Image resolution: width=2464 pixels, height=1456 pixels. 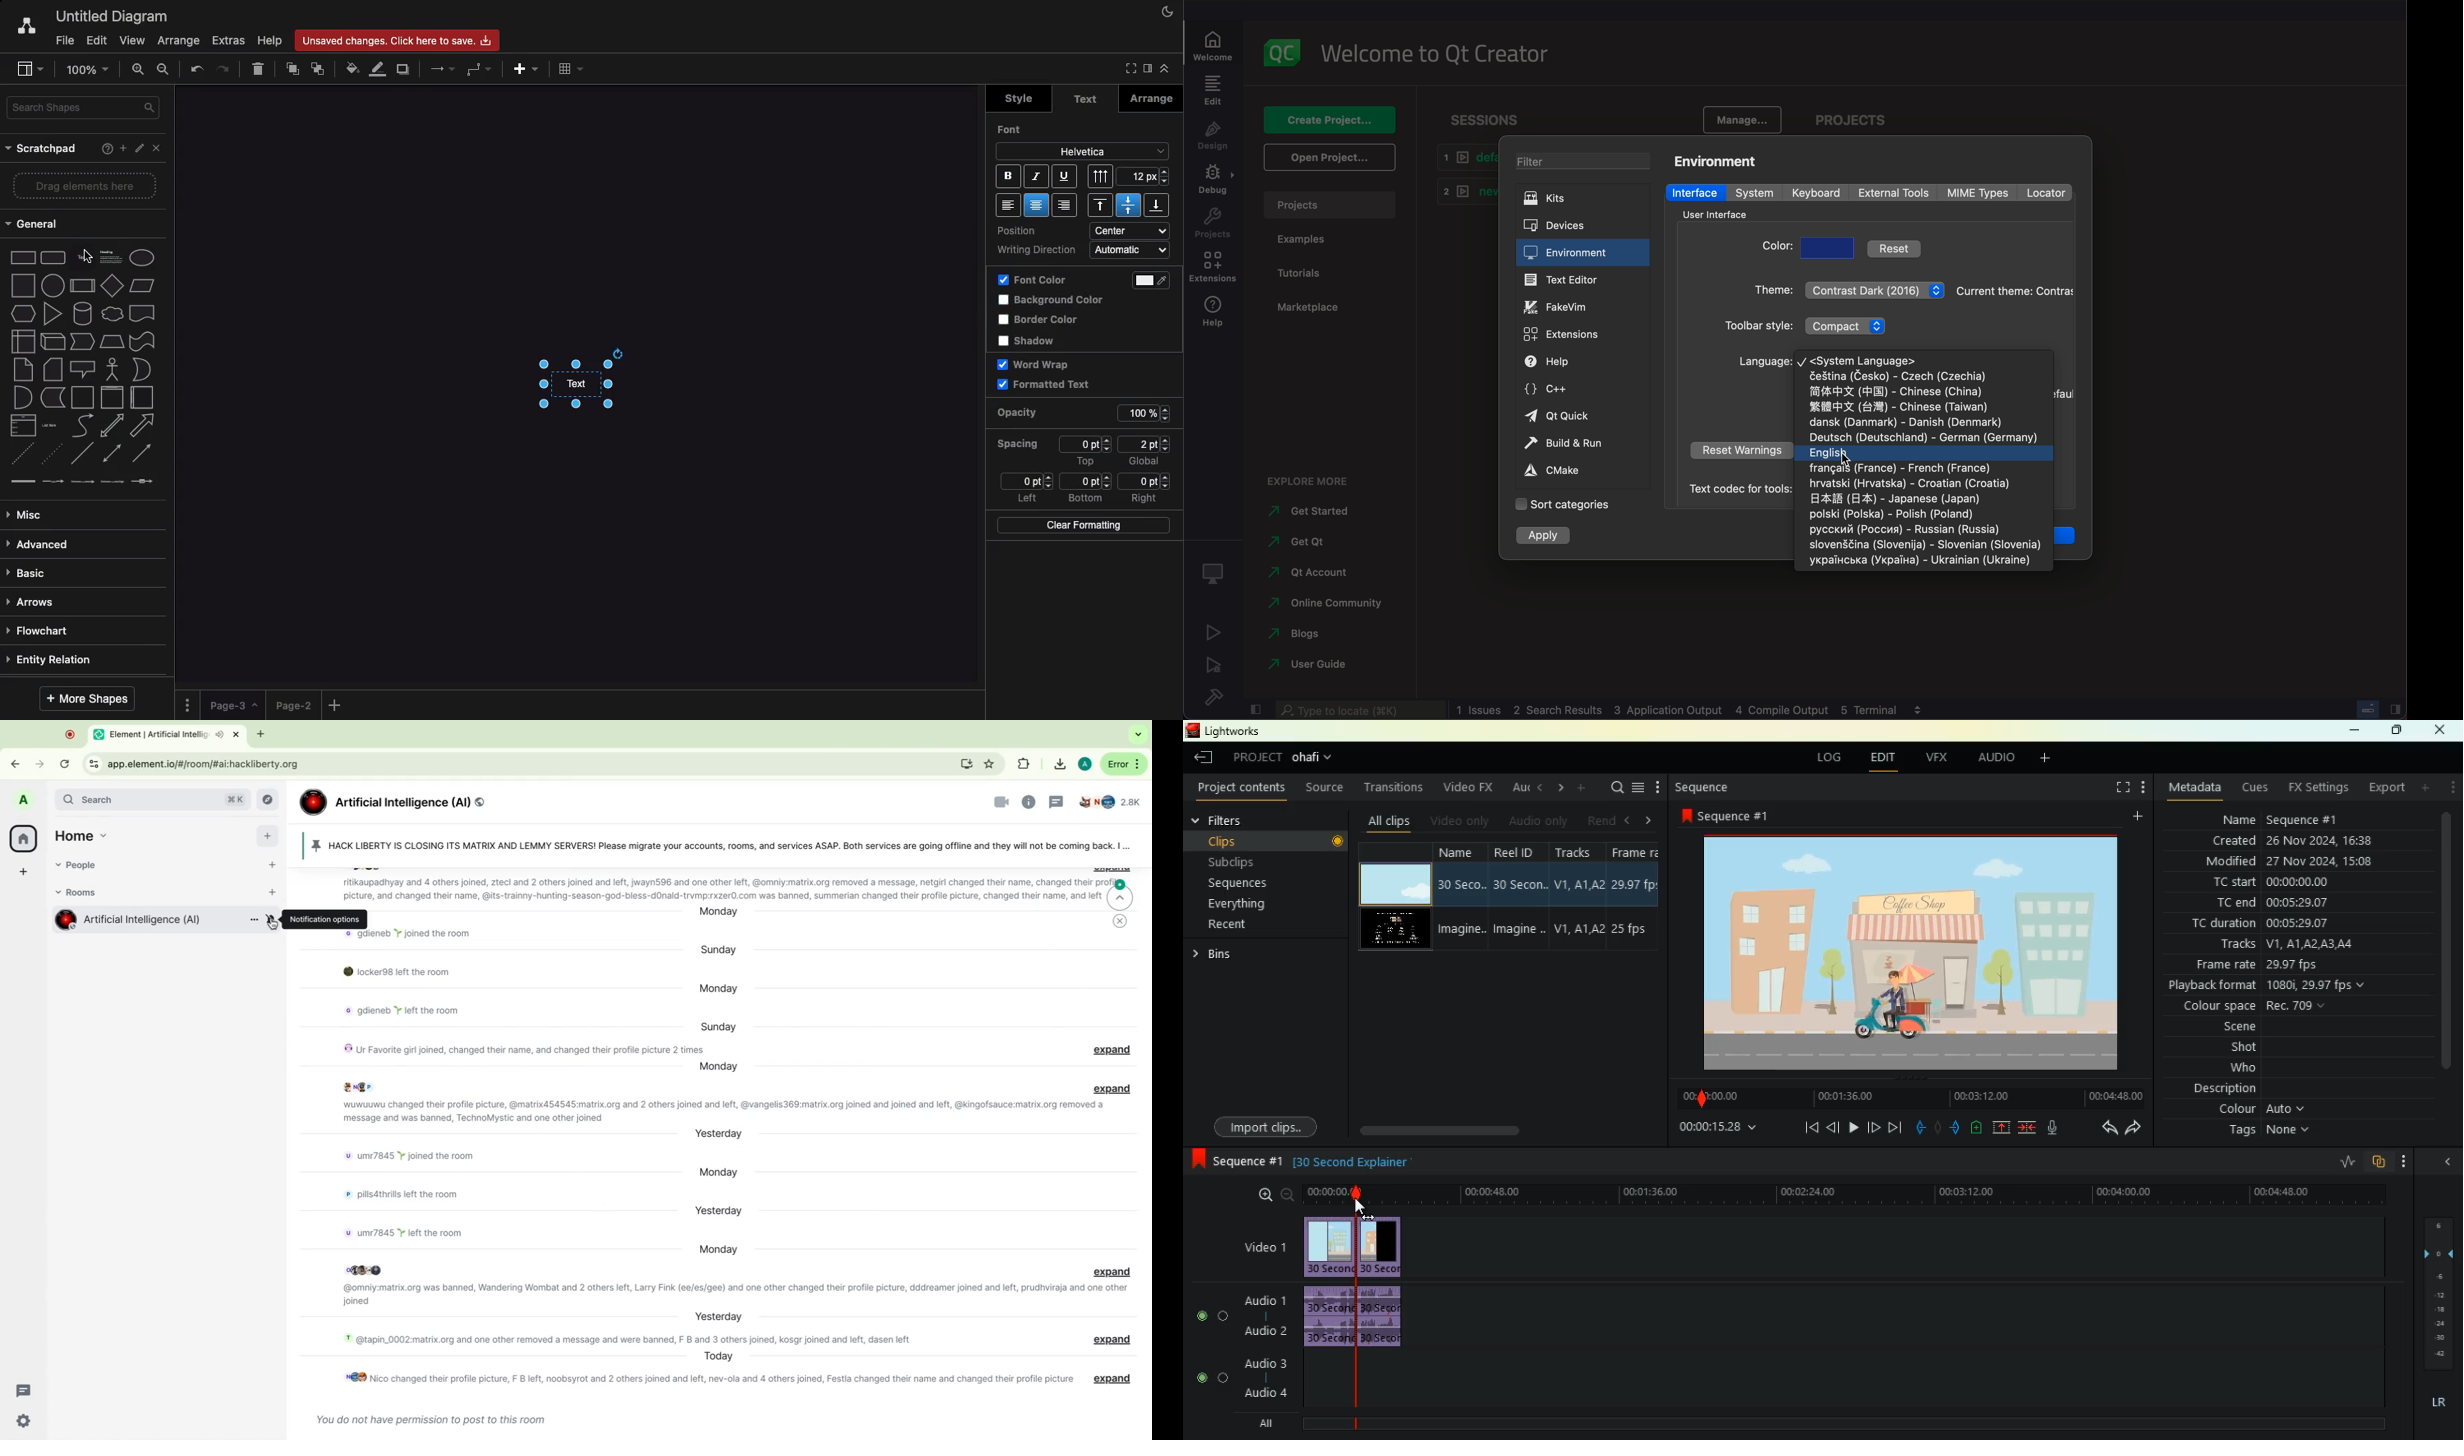 I want to click on Ellipse, so click(x=142, y=258).